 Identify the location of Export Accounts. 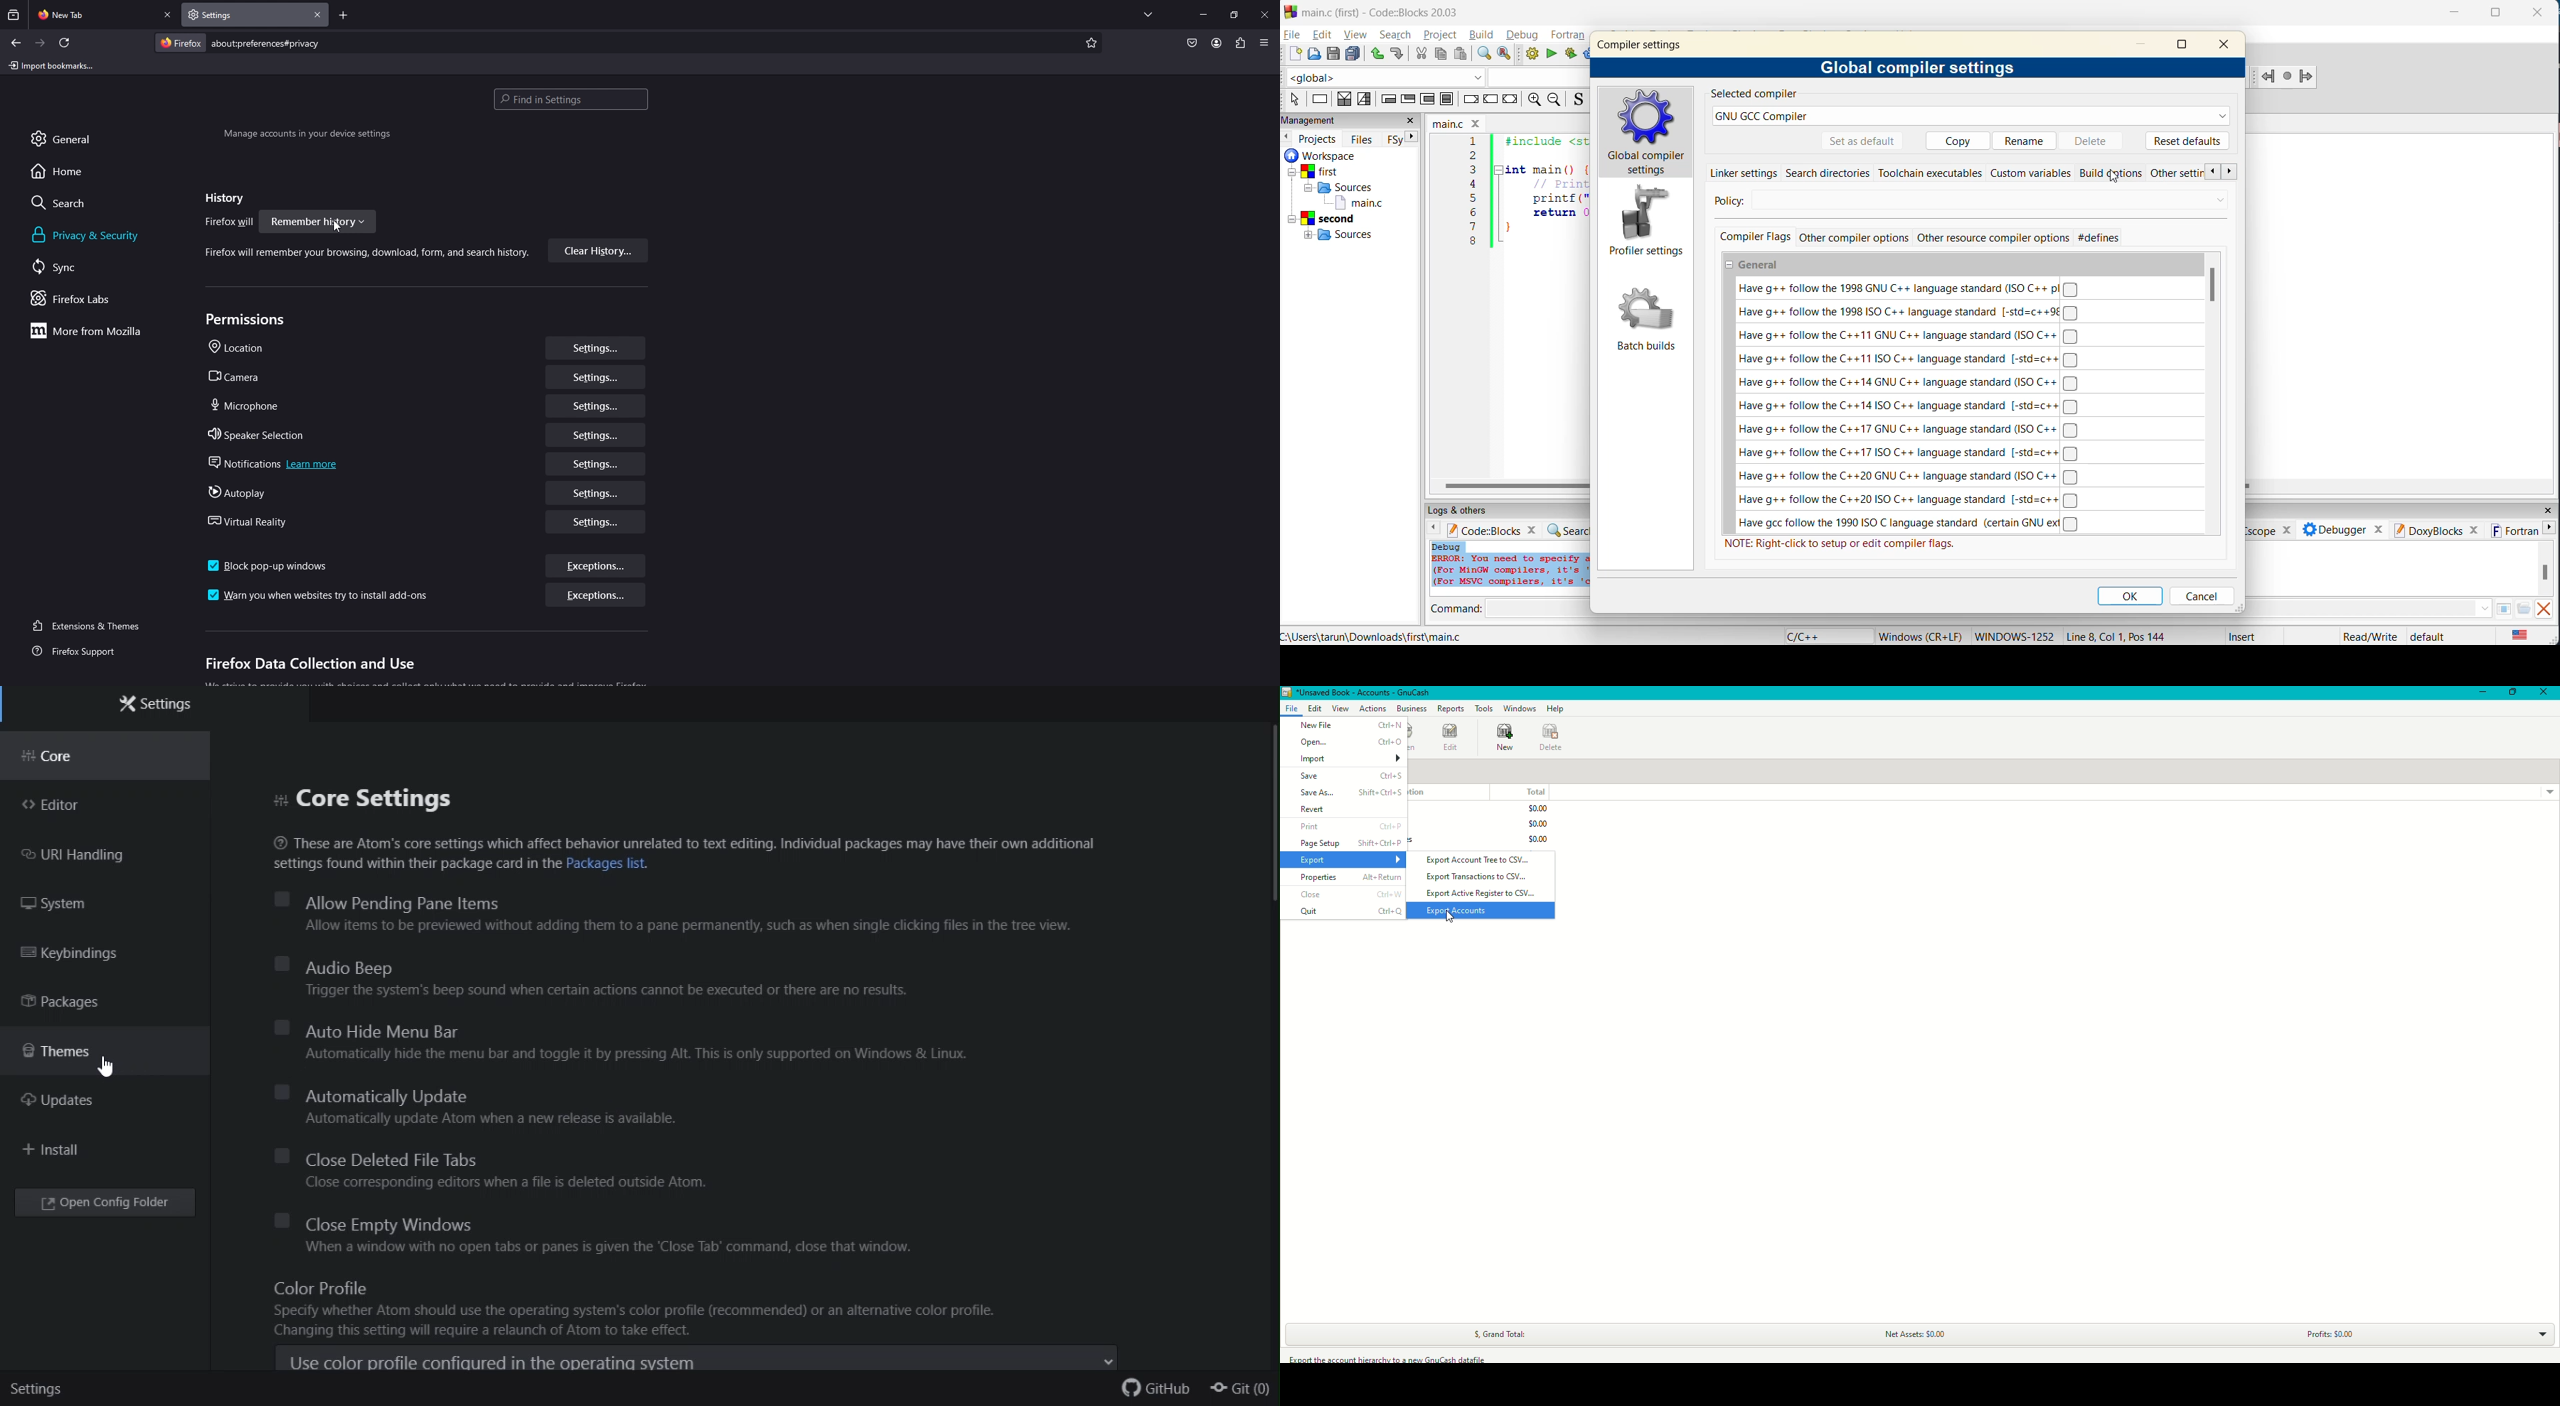
(1457, 910).